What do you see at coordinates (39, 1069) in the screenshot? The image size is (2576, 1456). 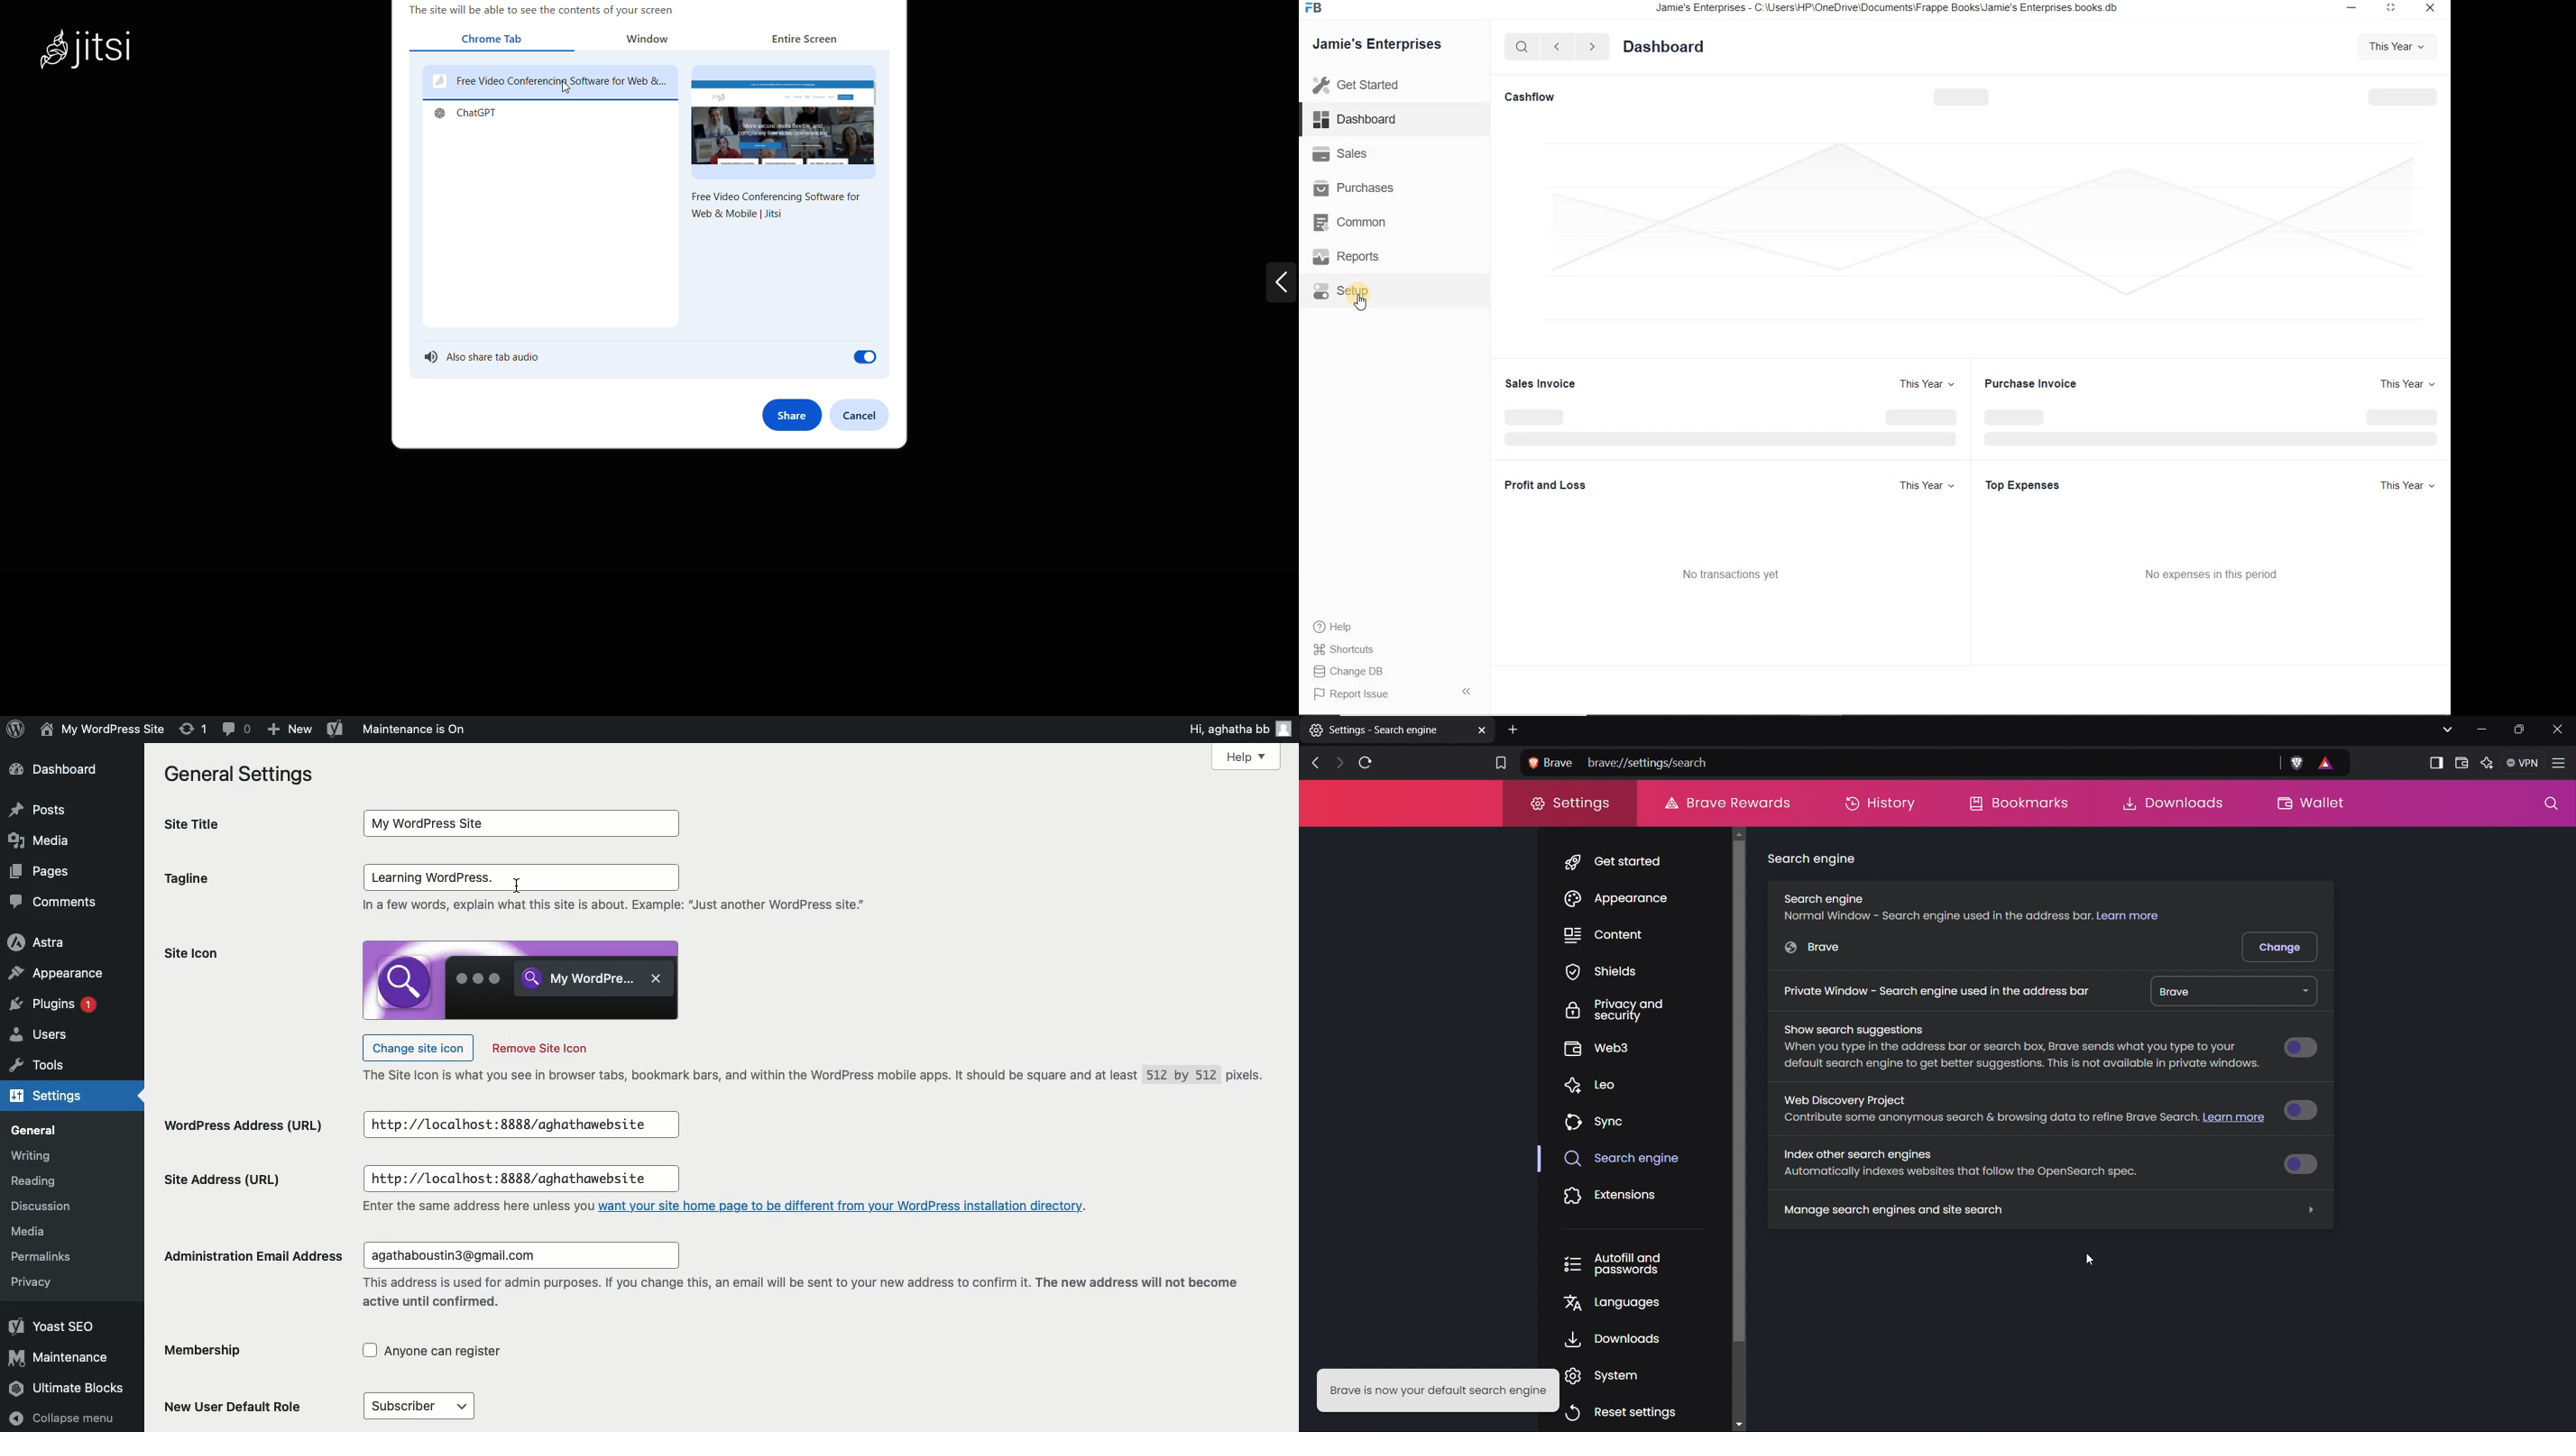 I see `Tools` at bounding box center [39, 1069].